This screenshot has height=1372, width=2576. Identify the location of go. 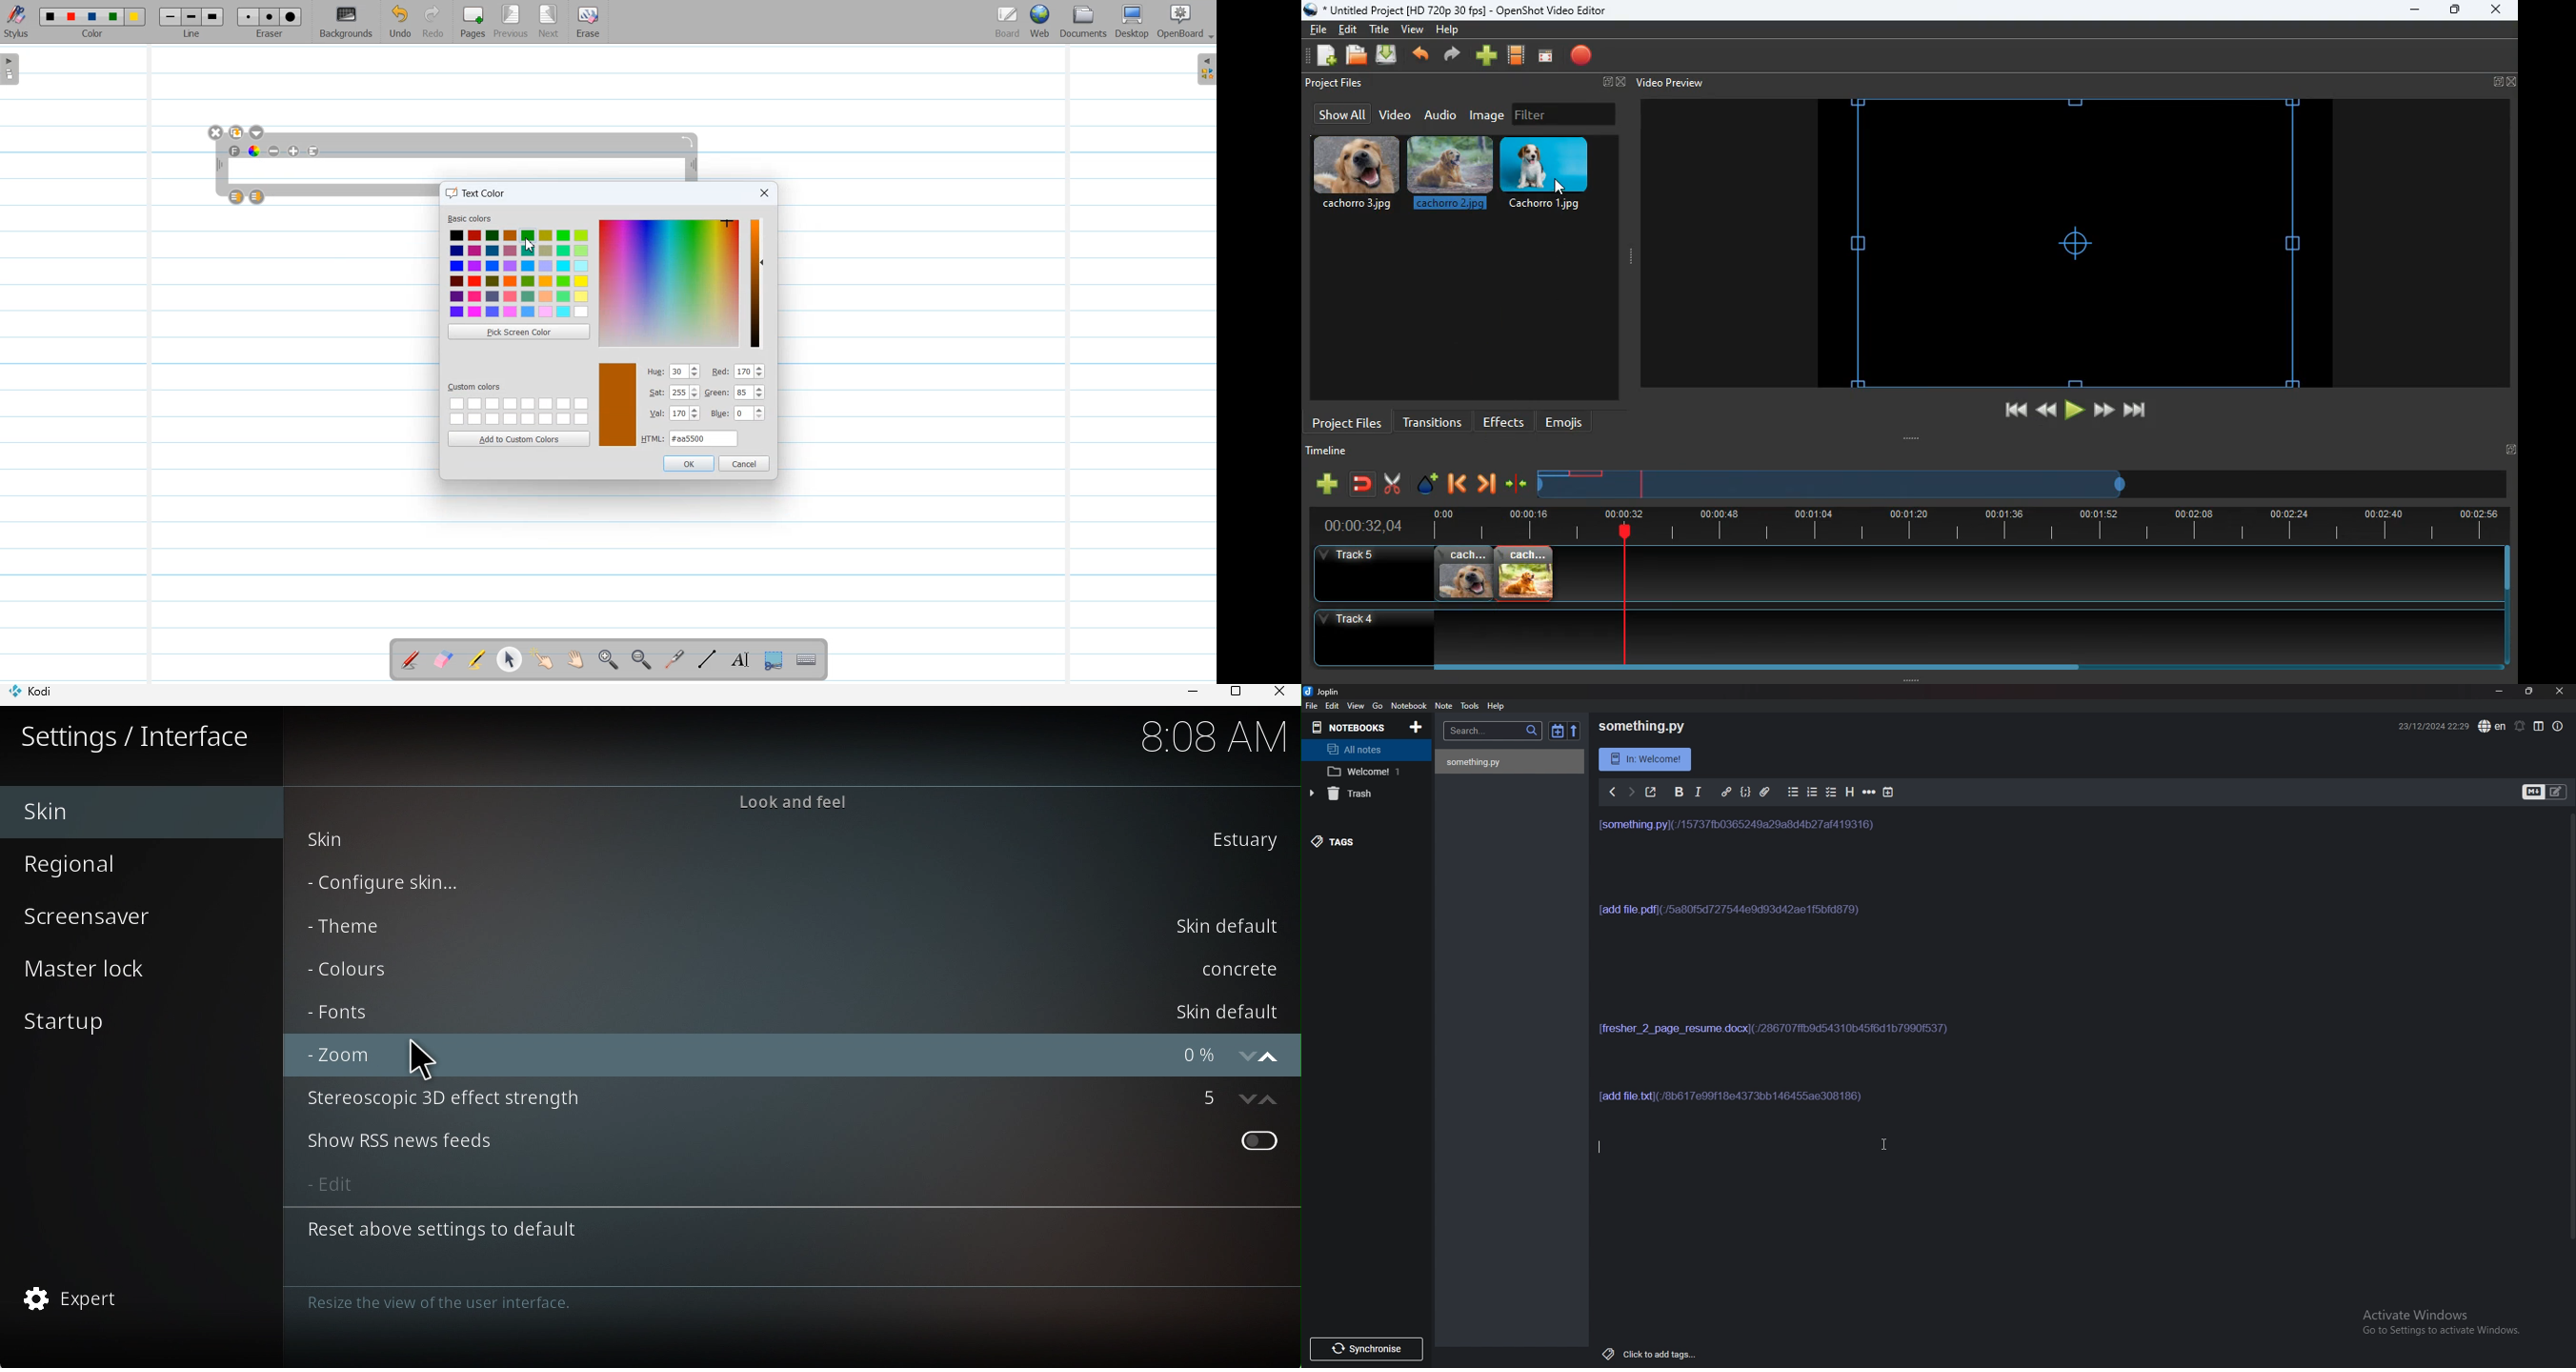
(1377, 707).